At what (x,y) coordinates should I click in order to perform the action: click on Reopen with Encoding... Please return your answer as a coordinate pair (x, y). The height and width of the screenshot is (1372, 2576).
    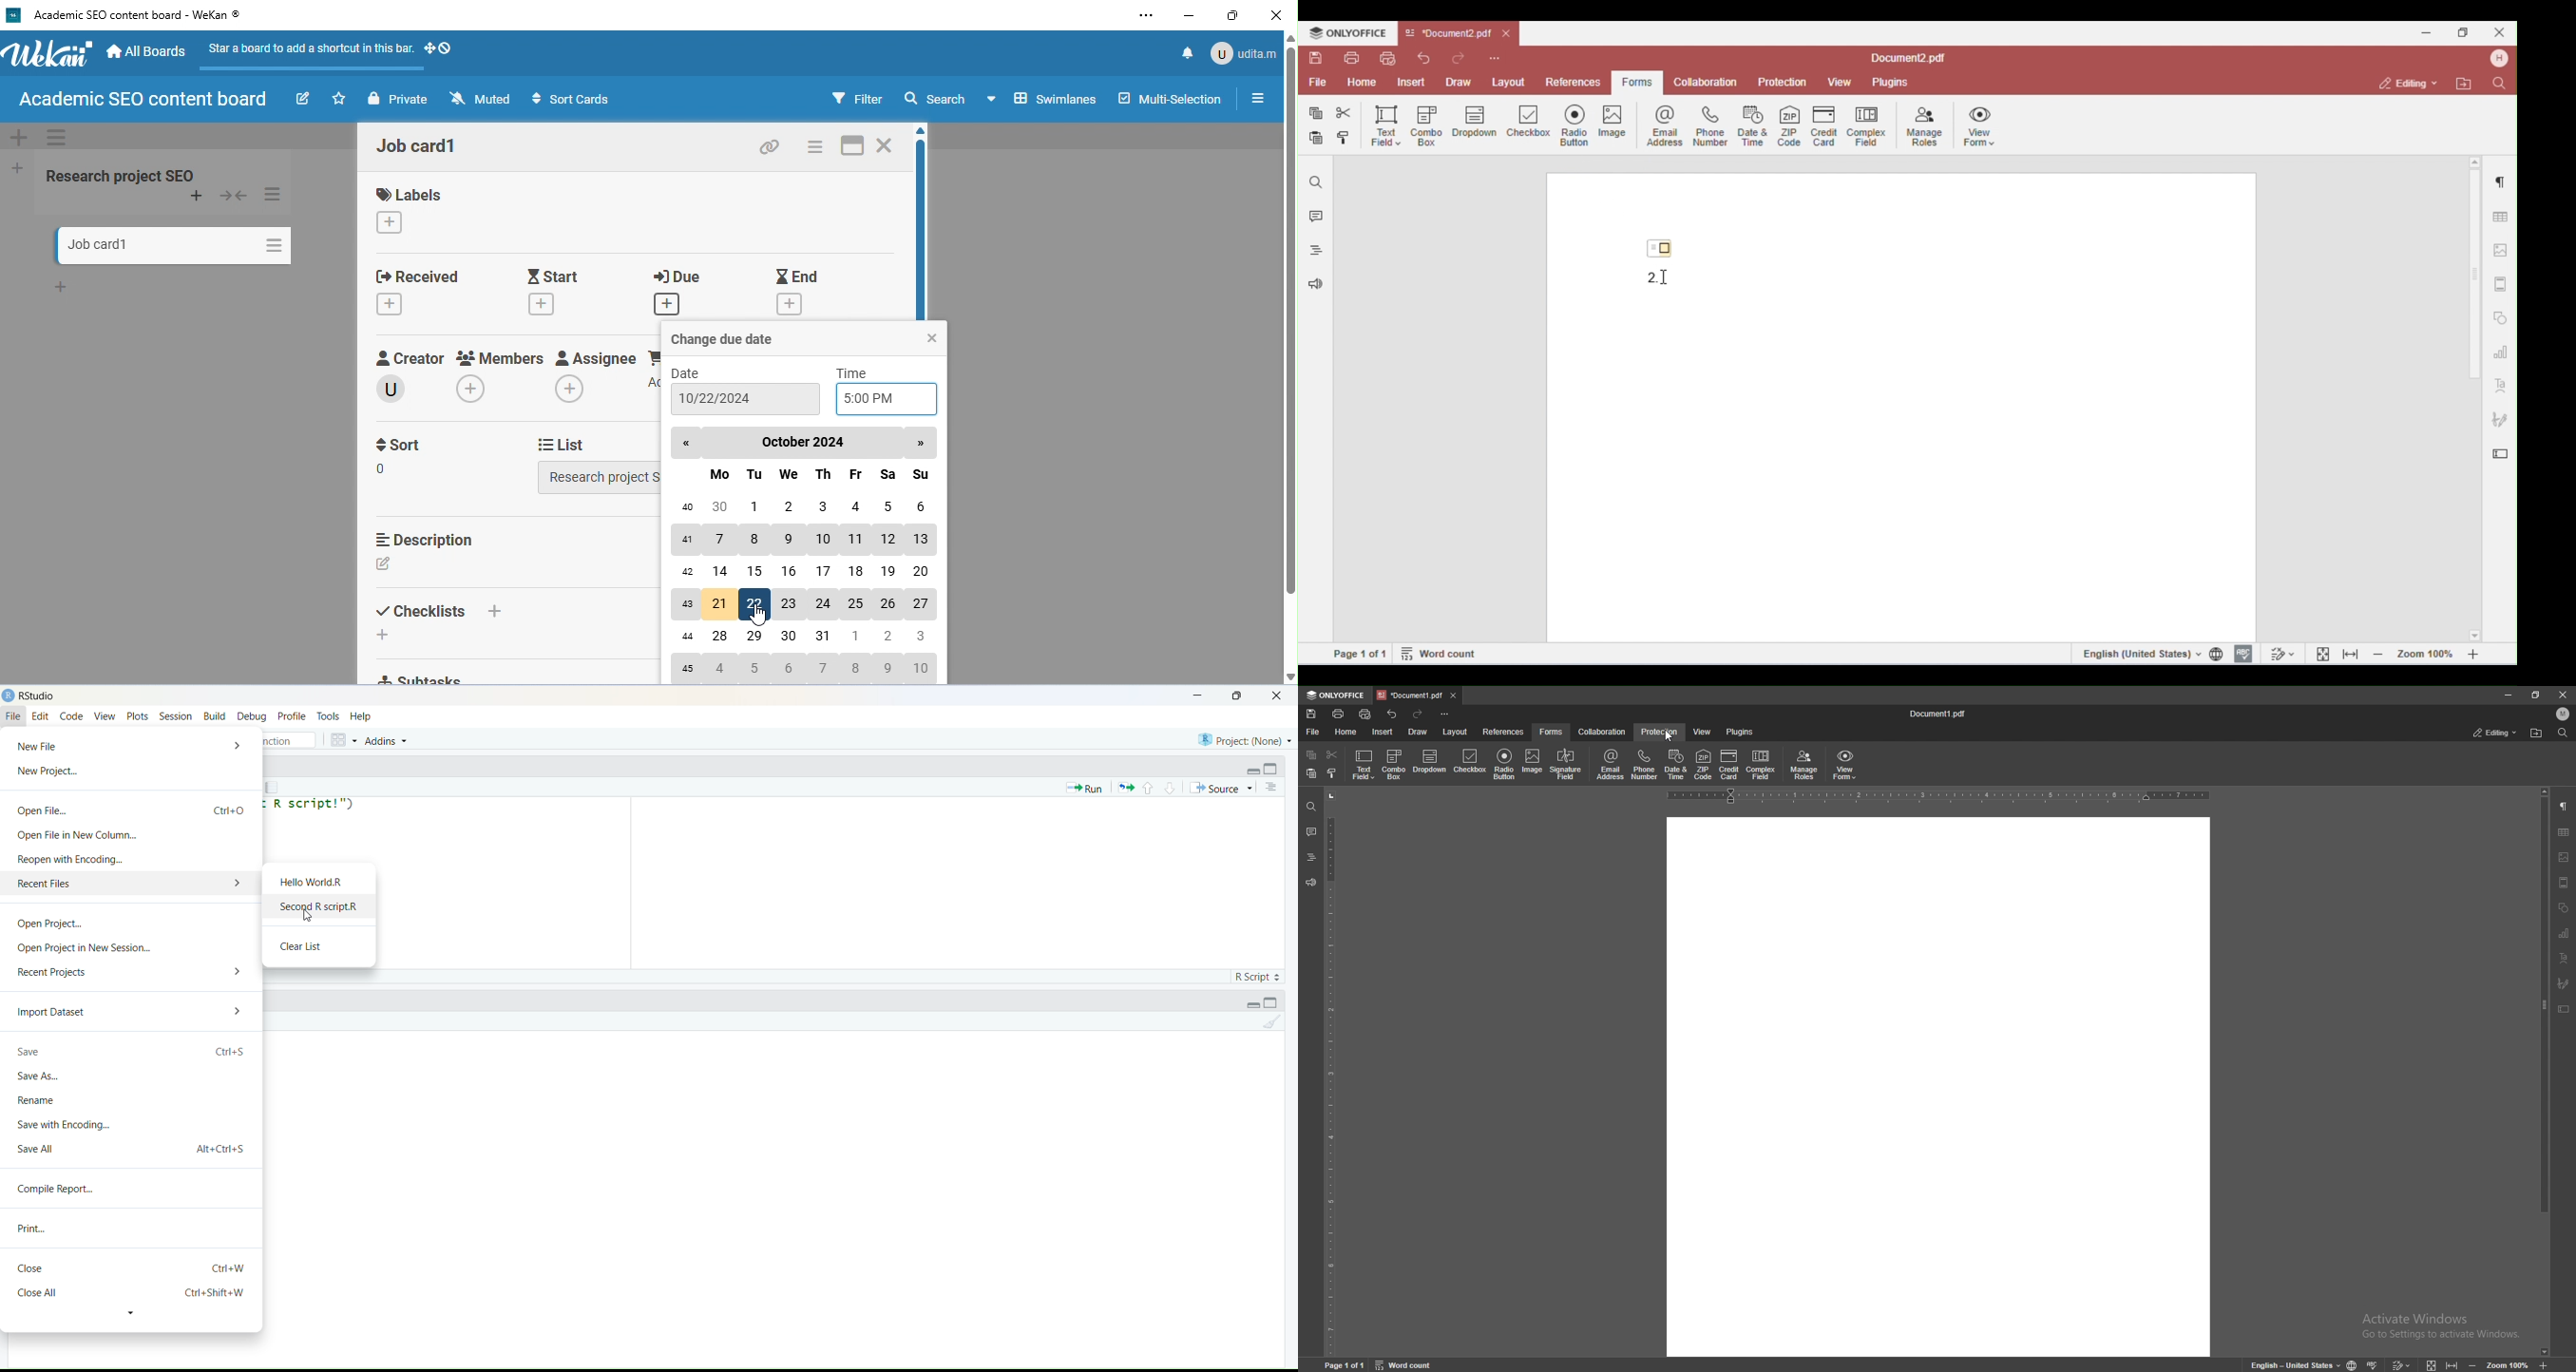
    Looking at the image, I should click on (71, 860).